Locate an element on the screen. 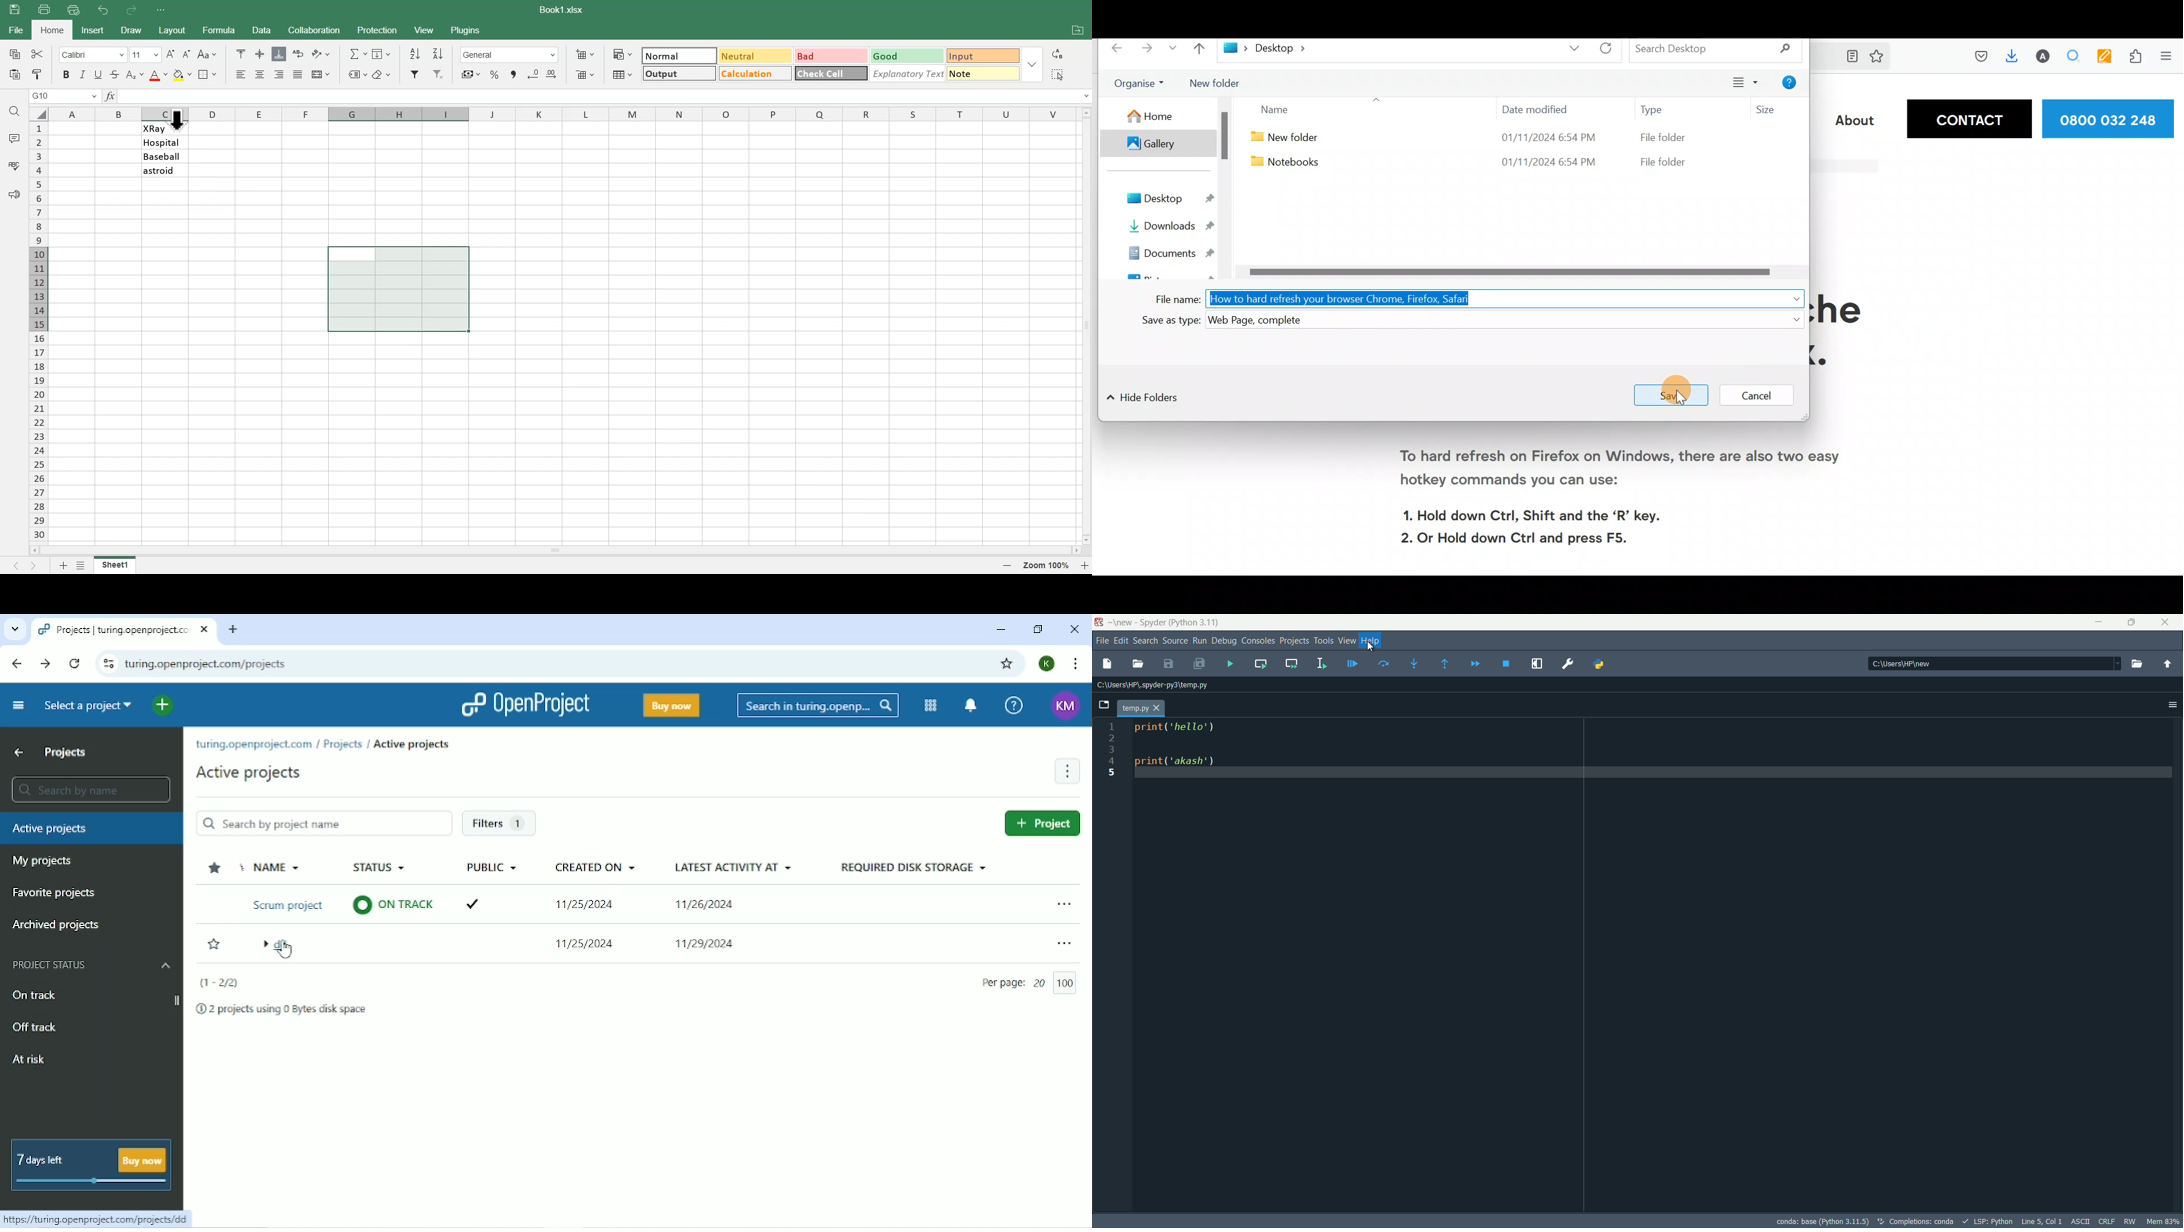 The width and height of the screenshot is (2184, 1232). 11/25/2024 is located at coordinates (586, 905).